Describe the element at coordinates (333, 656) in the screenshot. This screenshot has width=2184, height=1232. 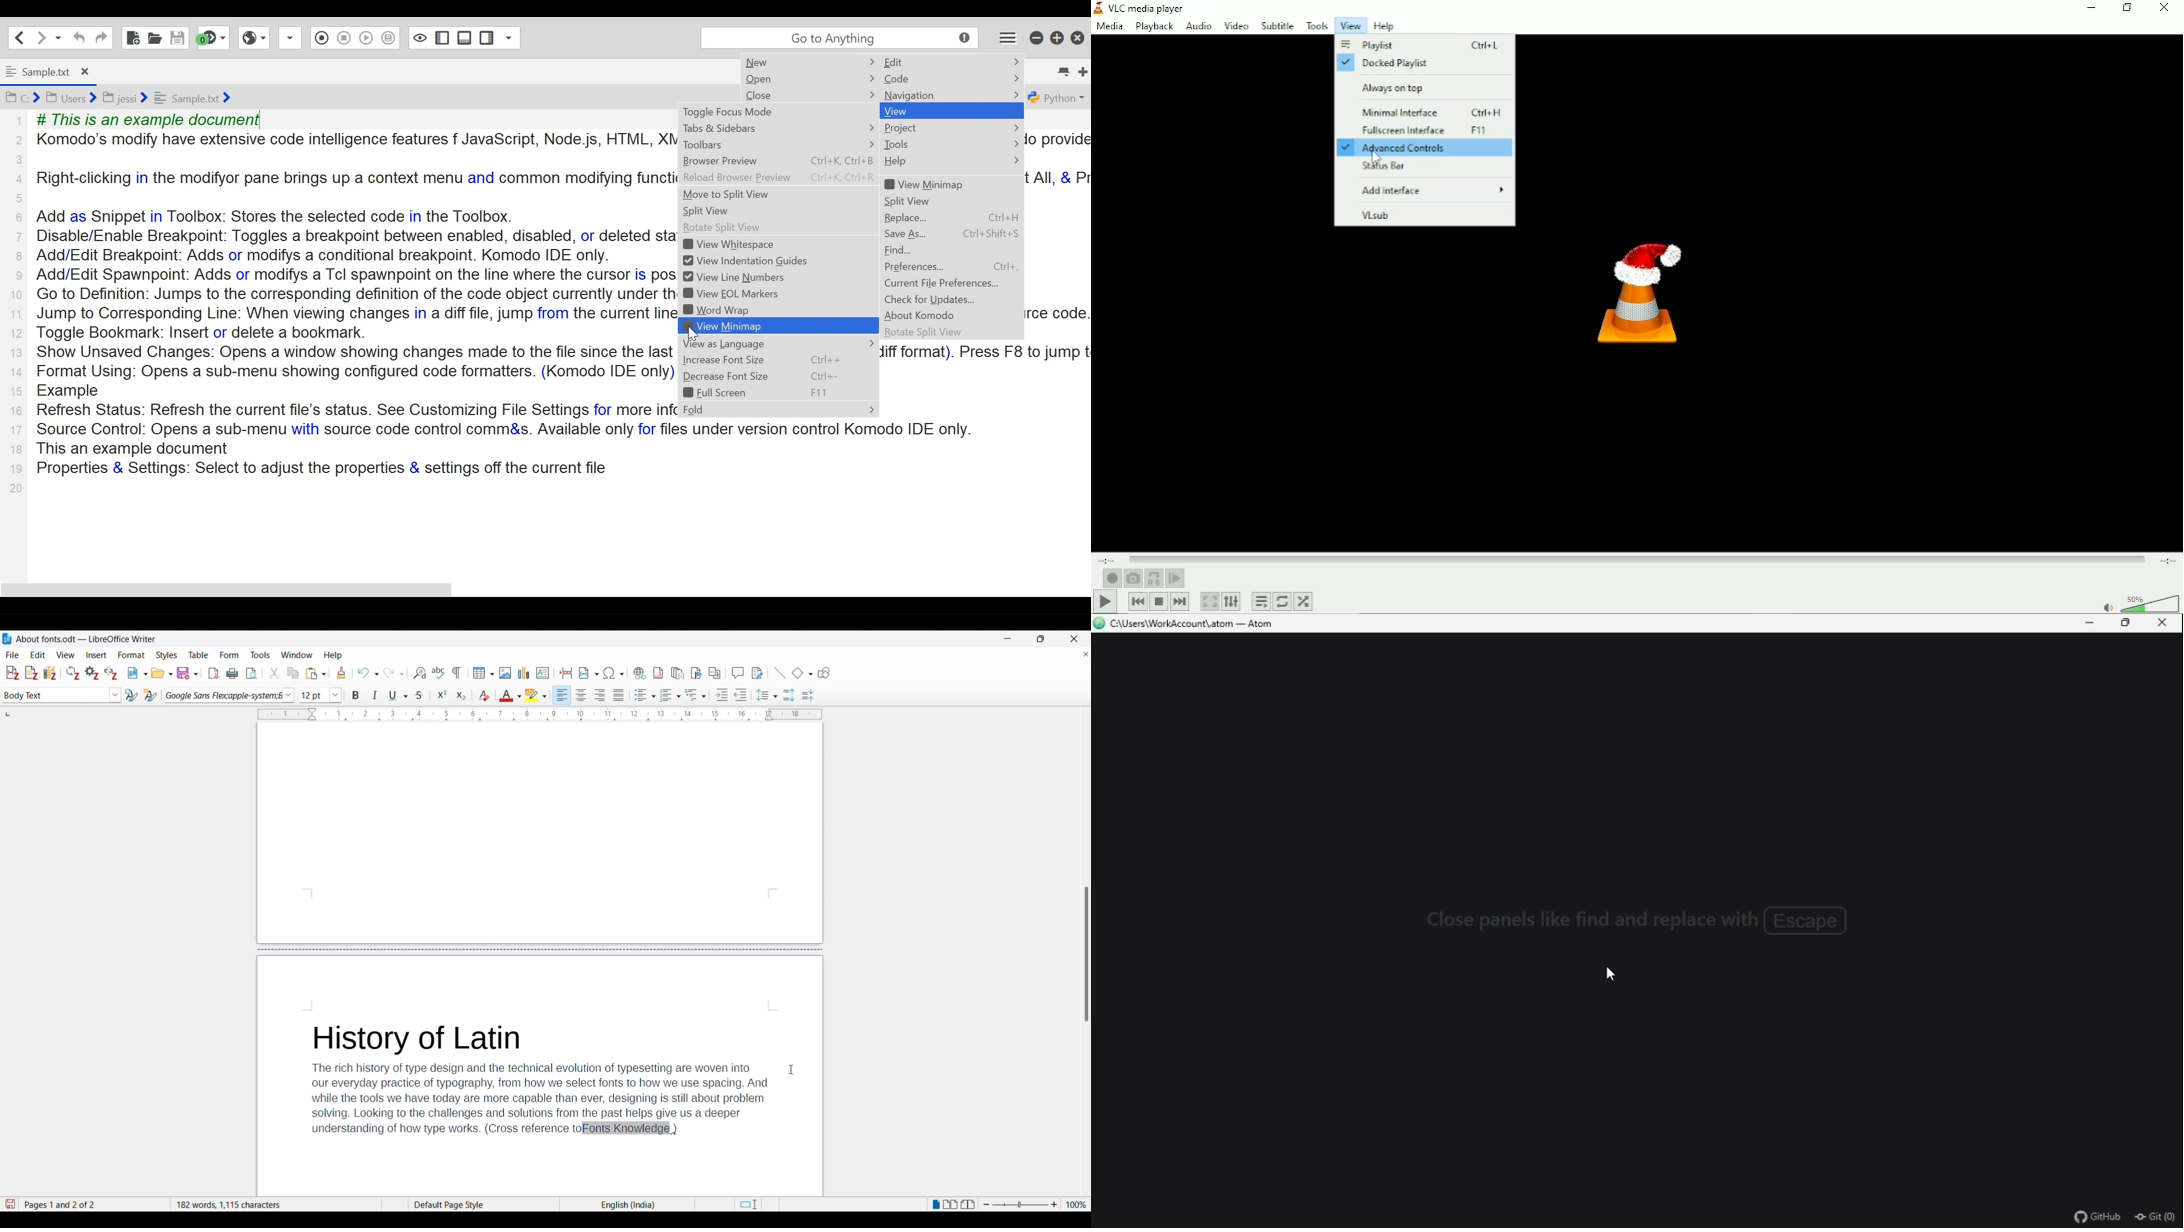
I see `Help menu` at that location.